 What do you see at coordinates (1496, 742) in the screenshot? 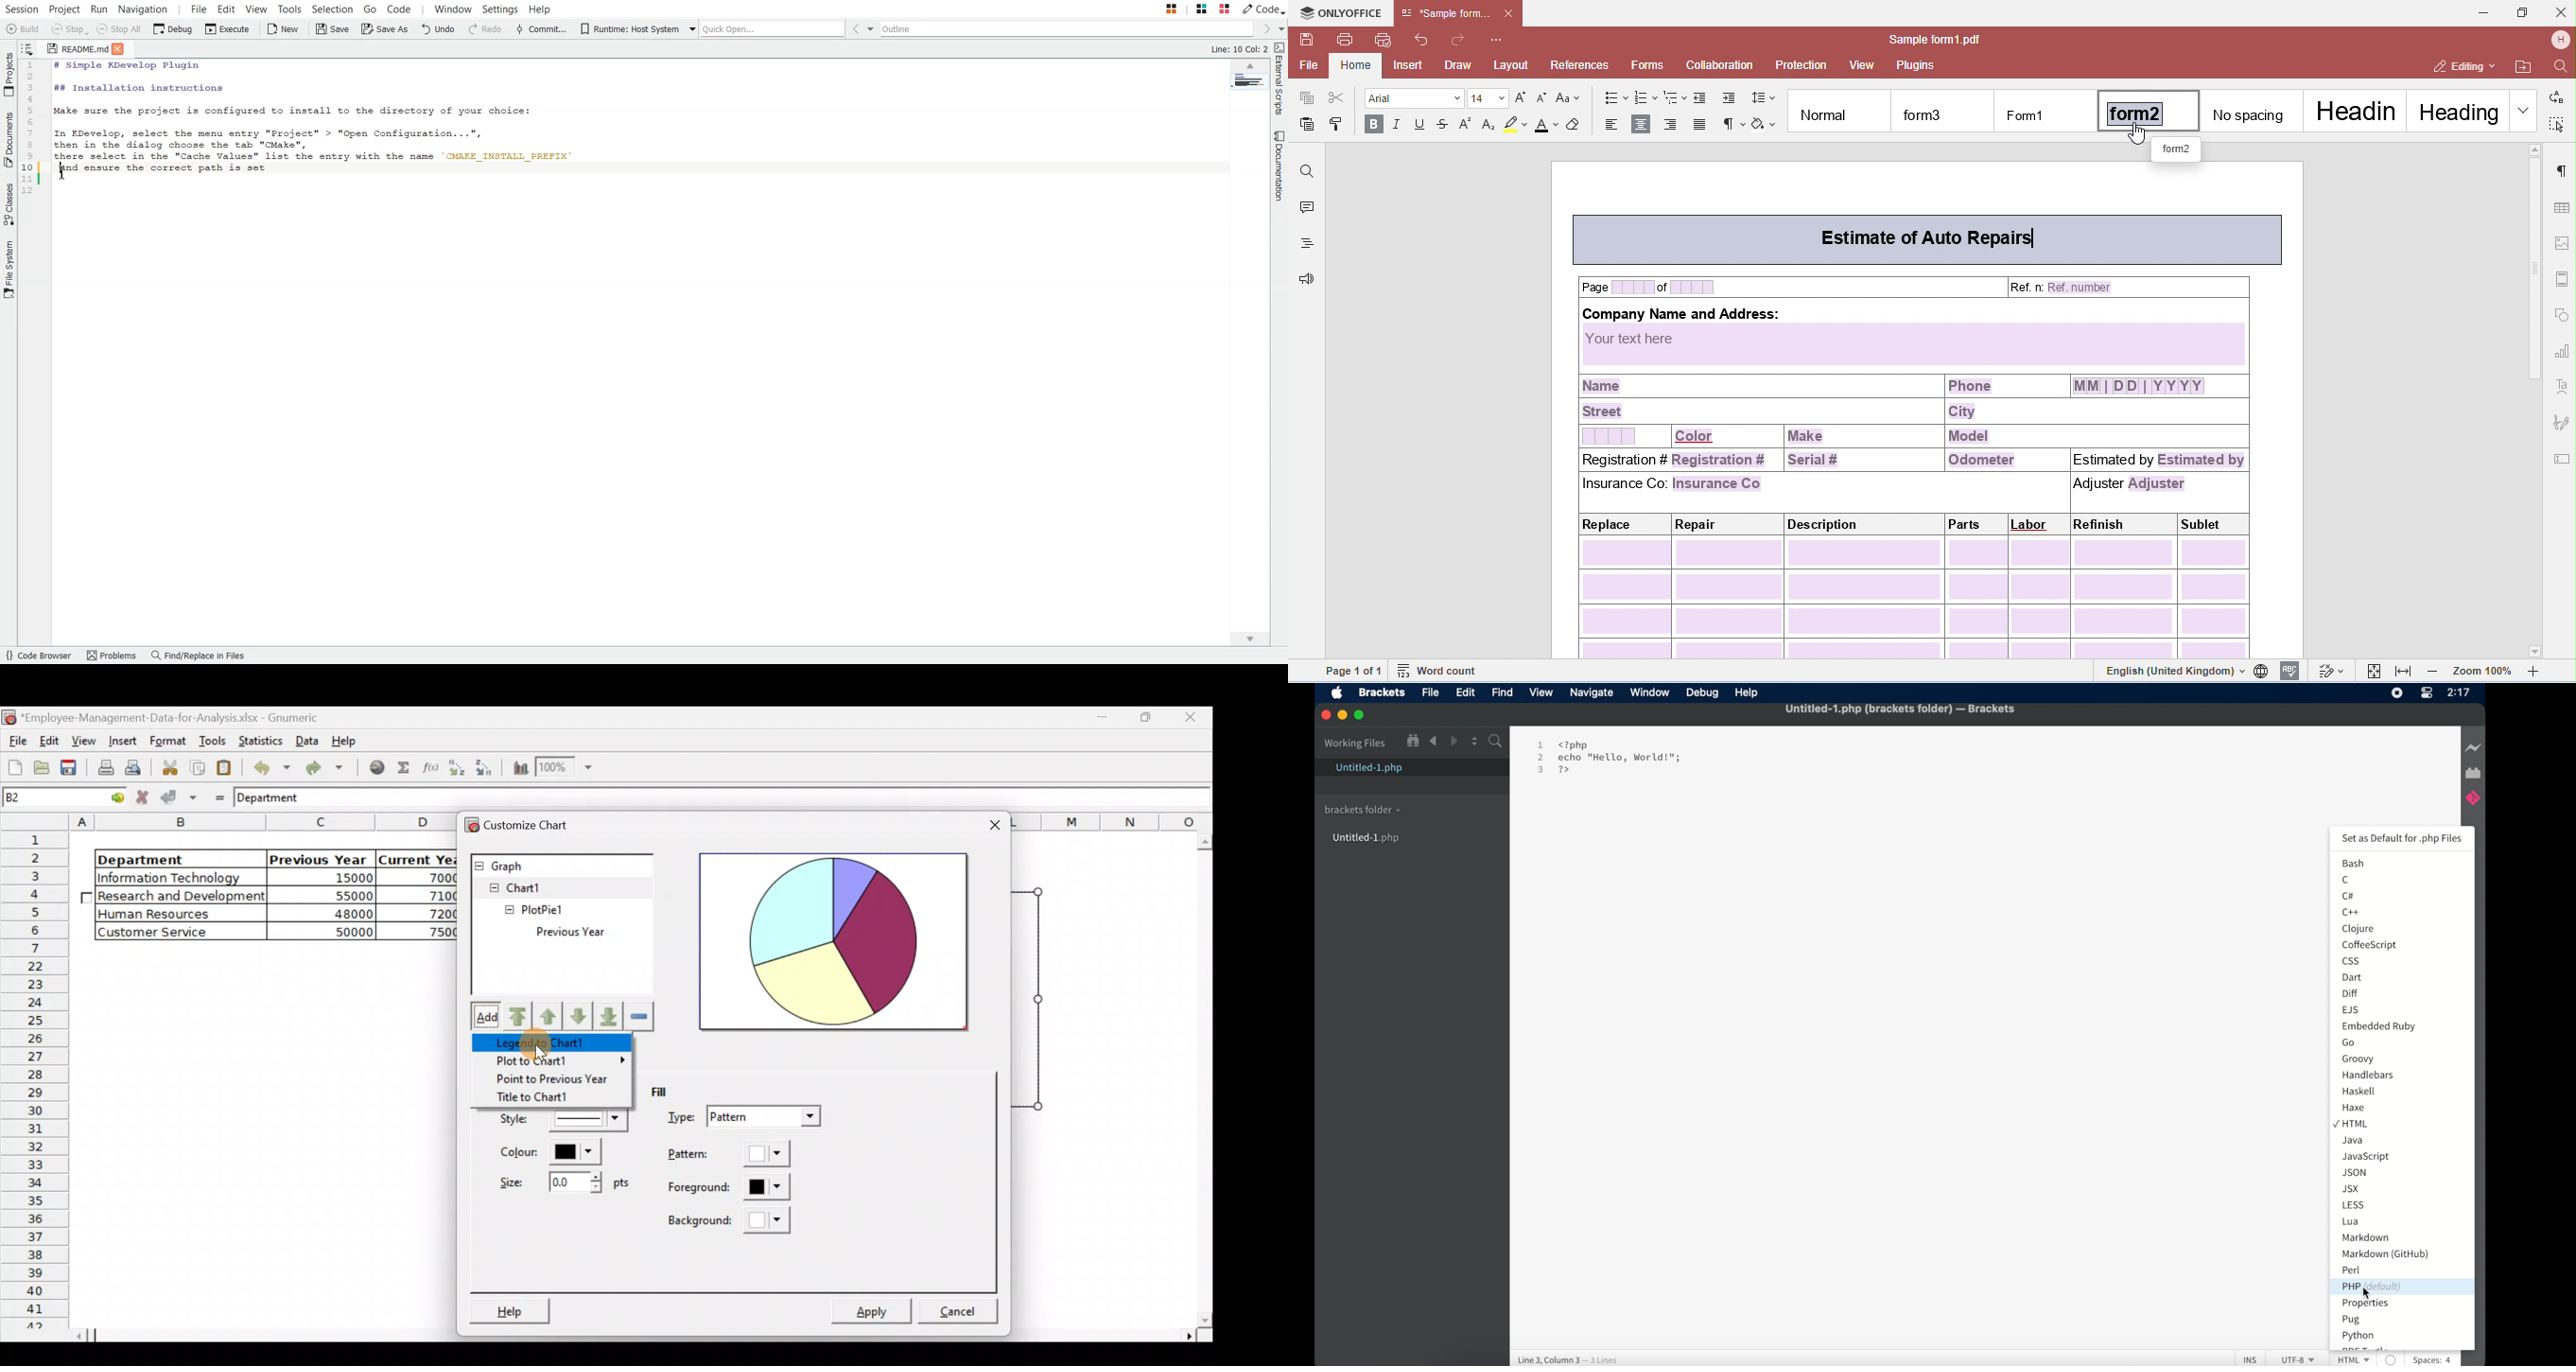
I see `search bar` at bounding box center [1496, 742].